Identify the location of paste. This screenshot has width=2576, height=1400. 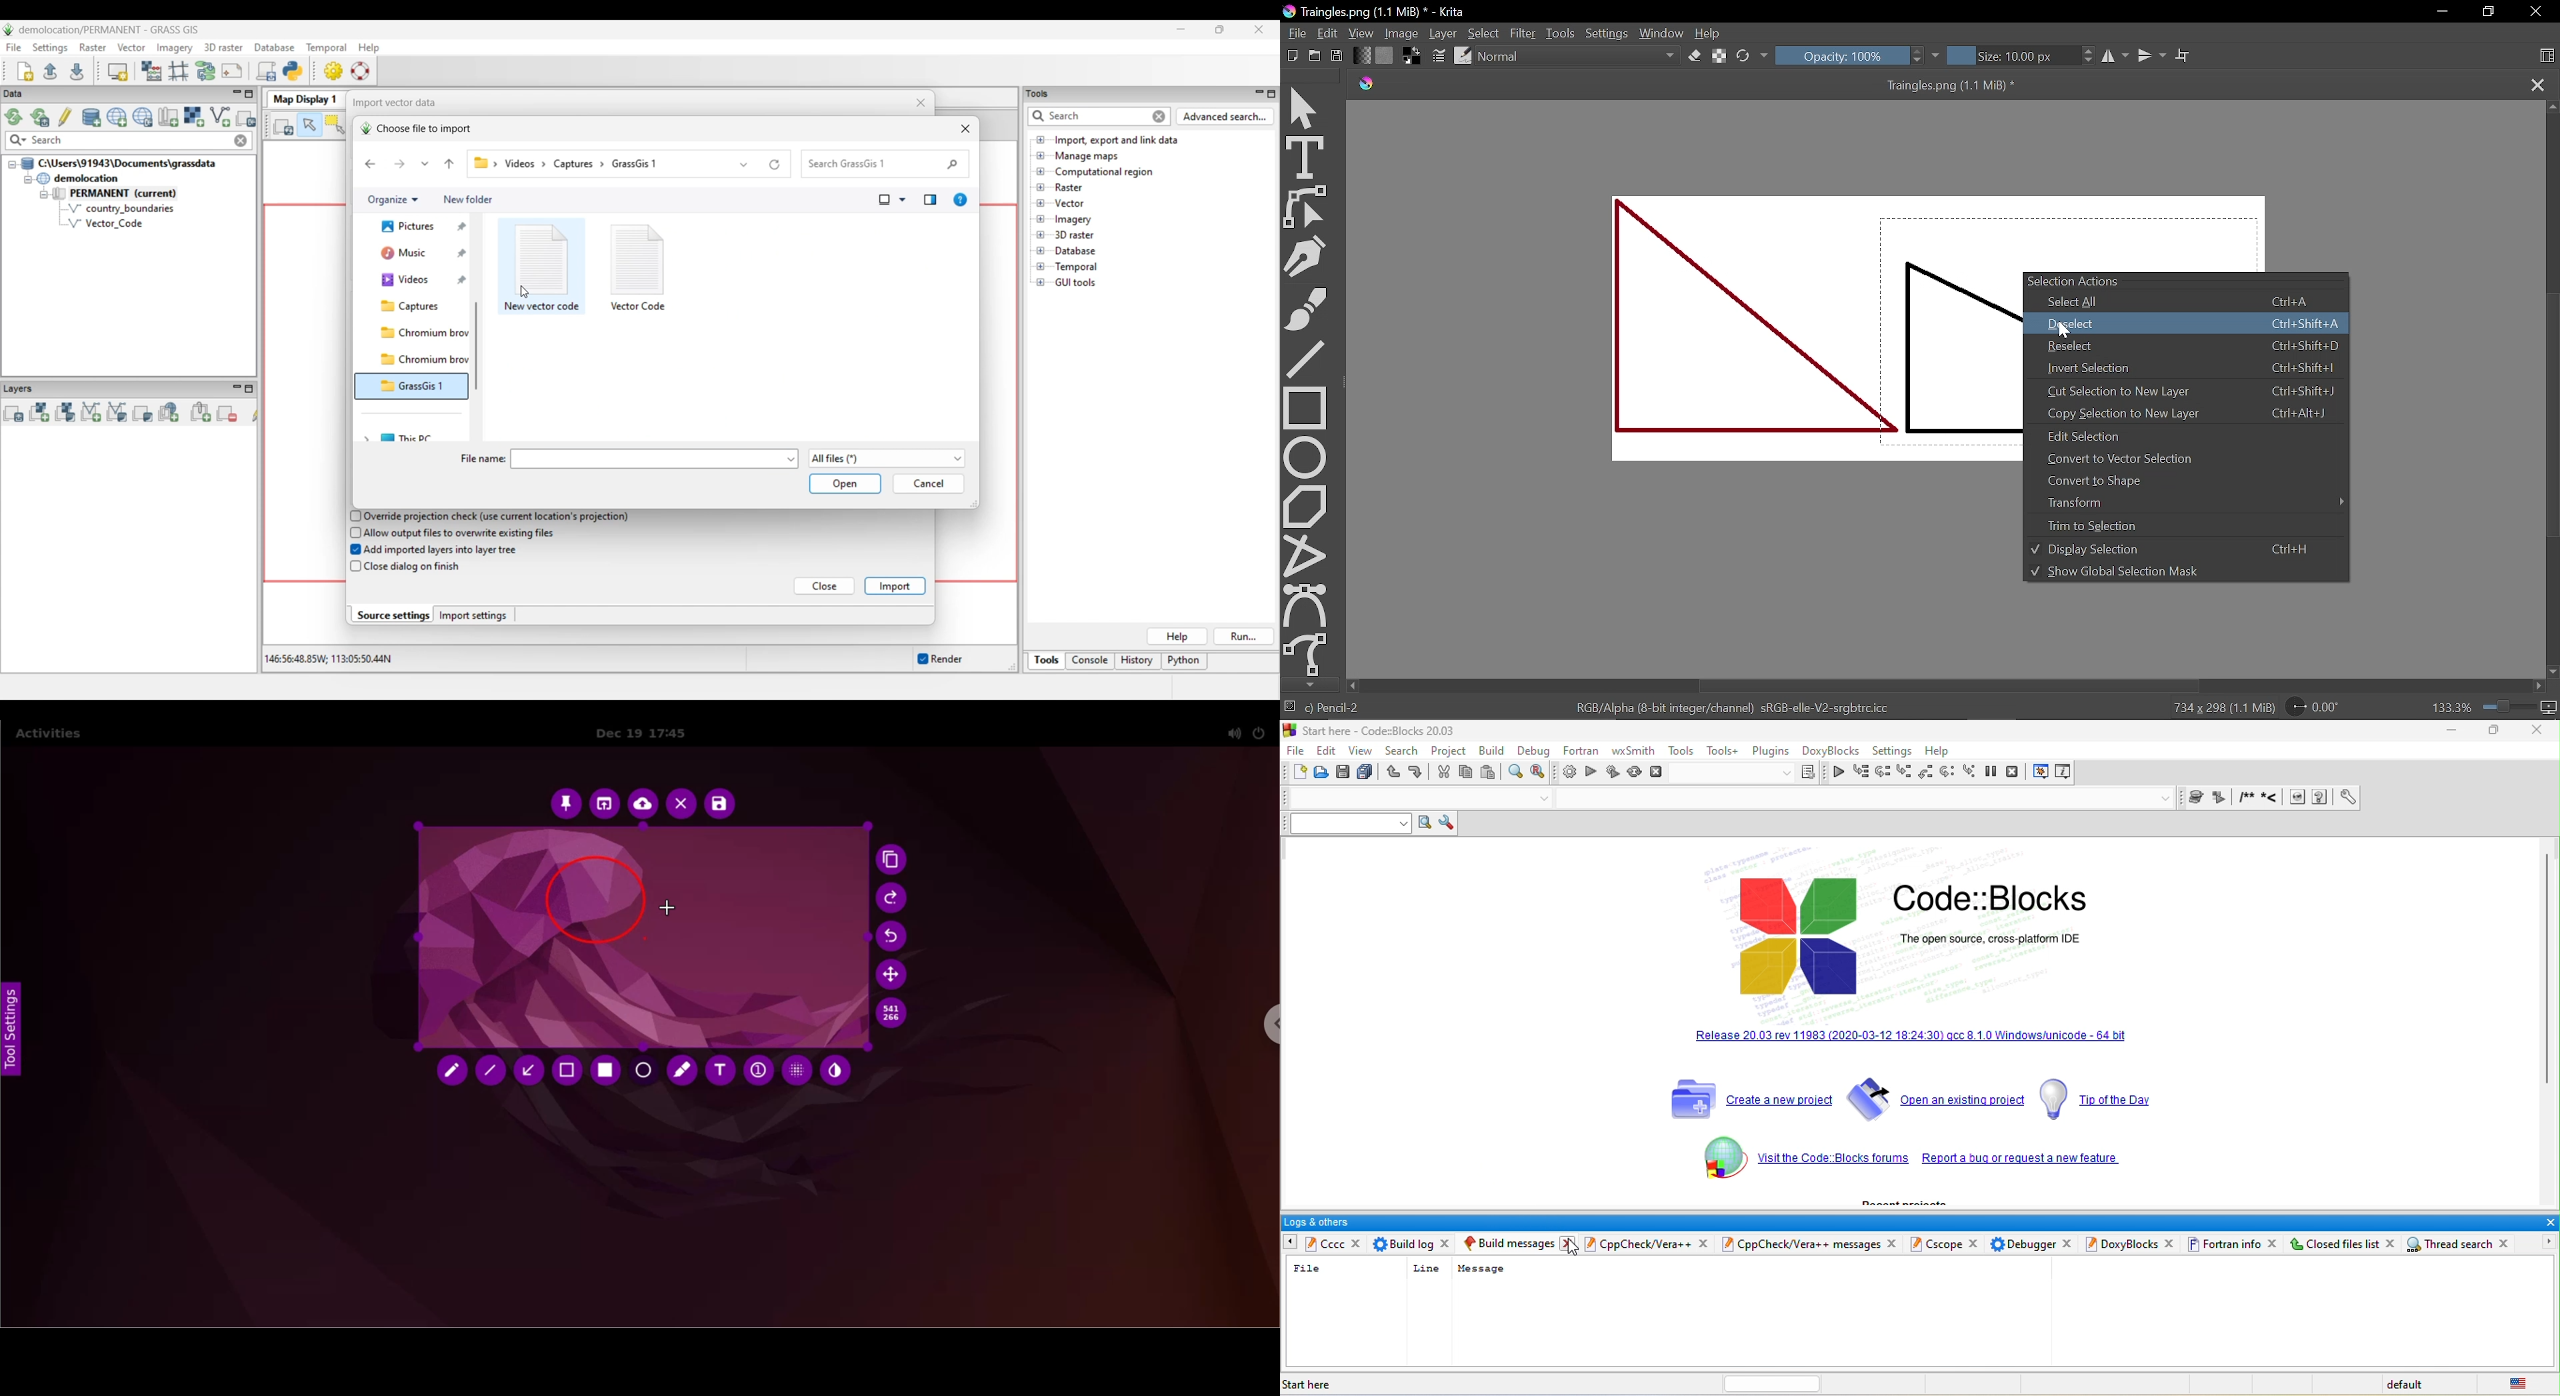
(1488, 772).